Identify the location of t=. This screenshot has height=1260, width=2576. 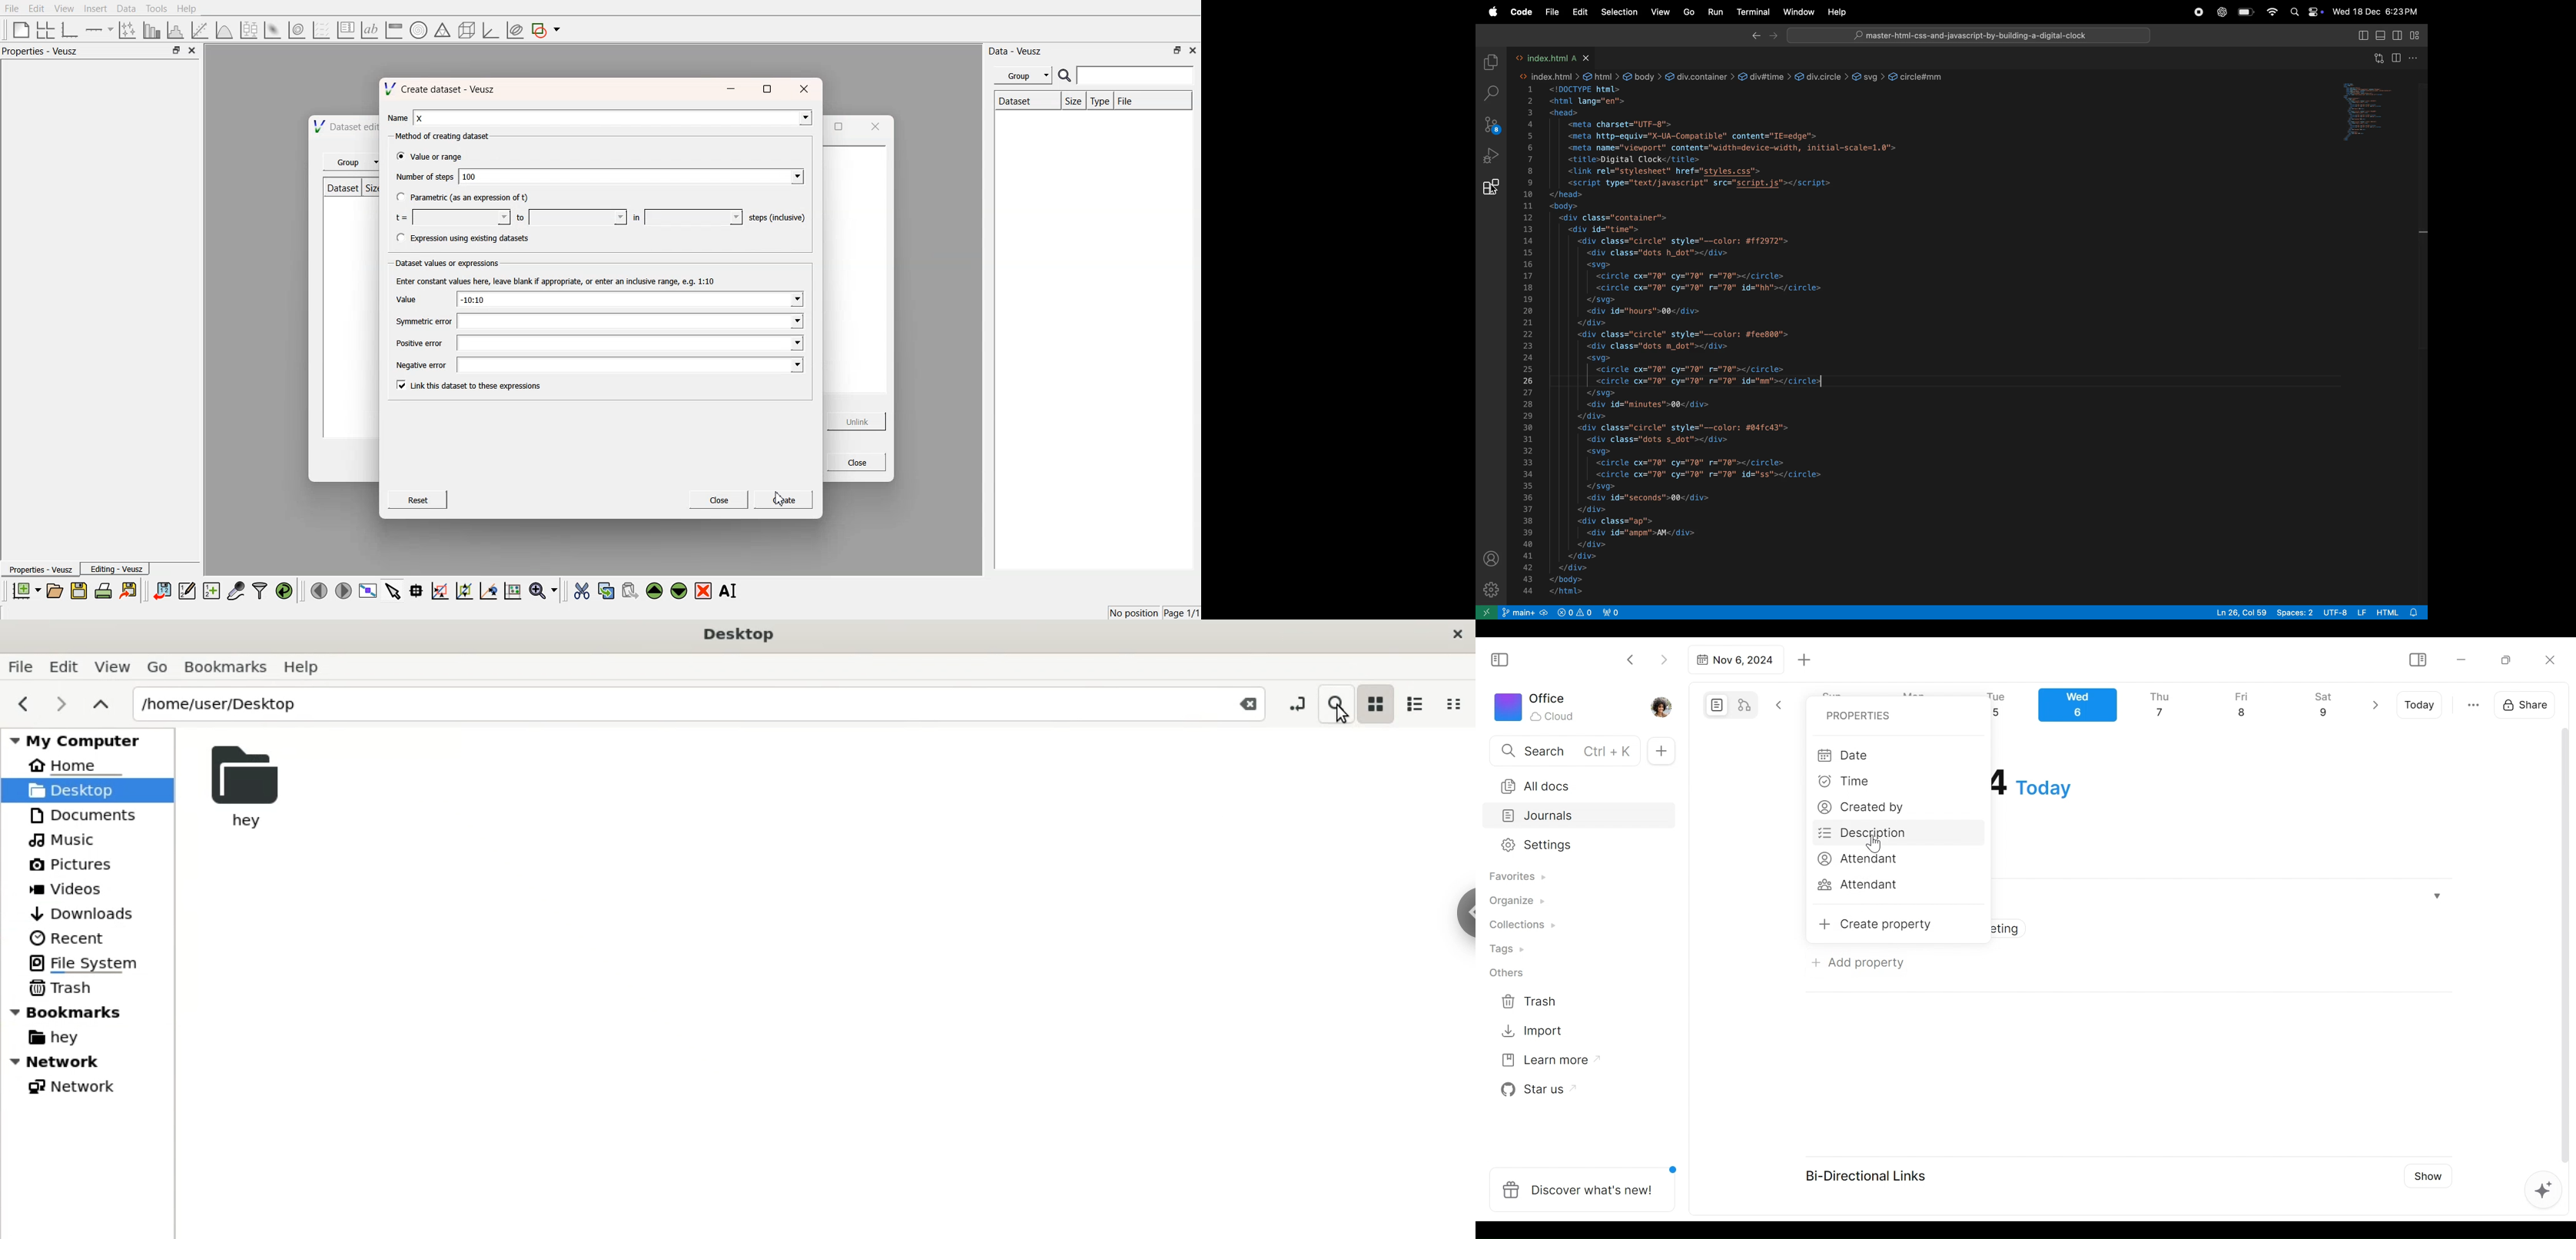
(401, 217).